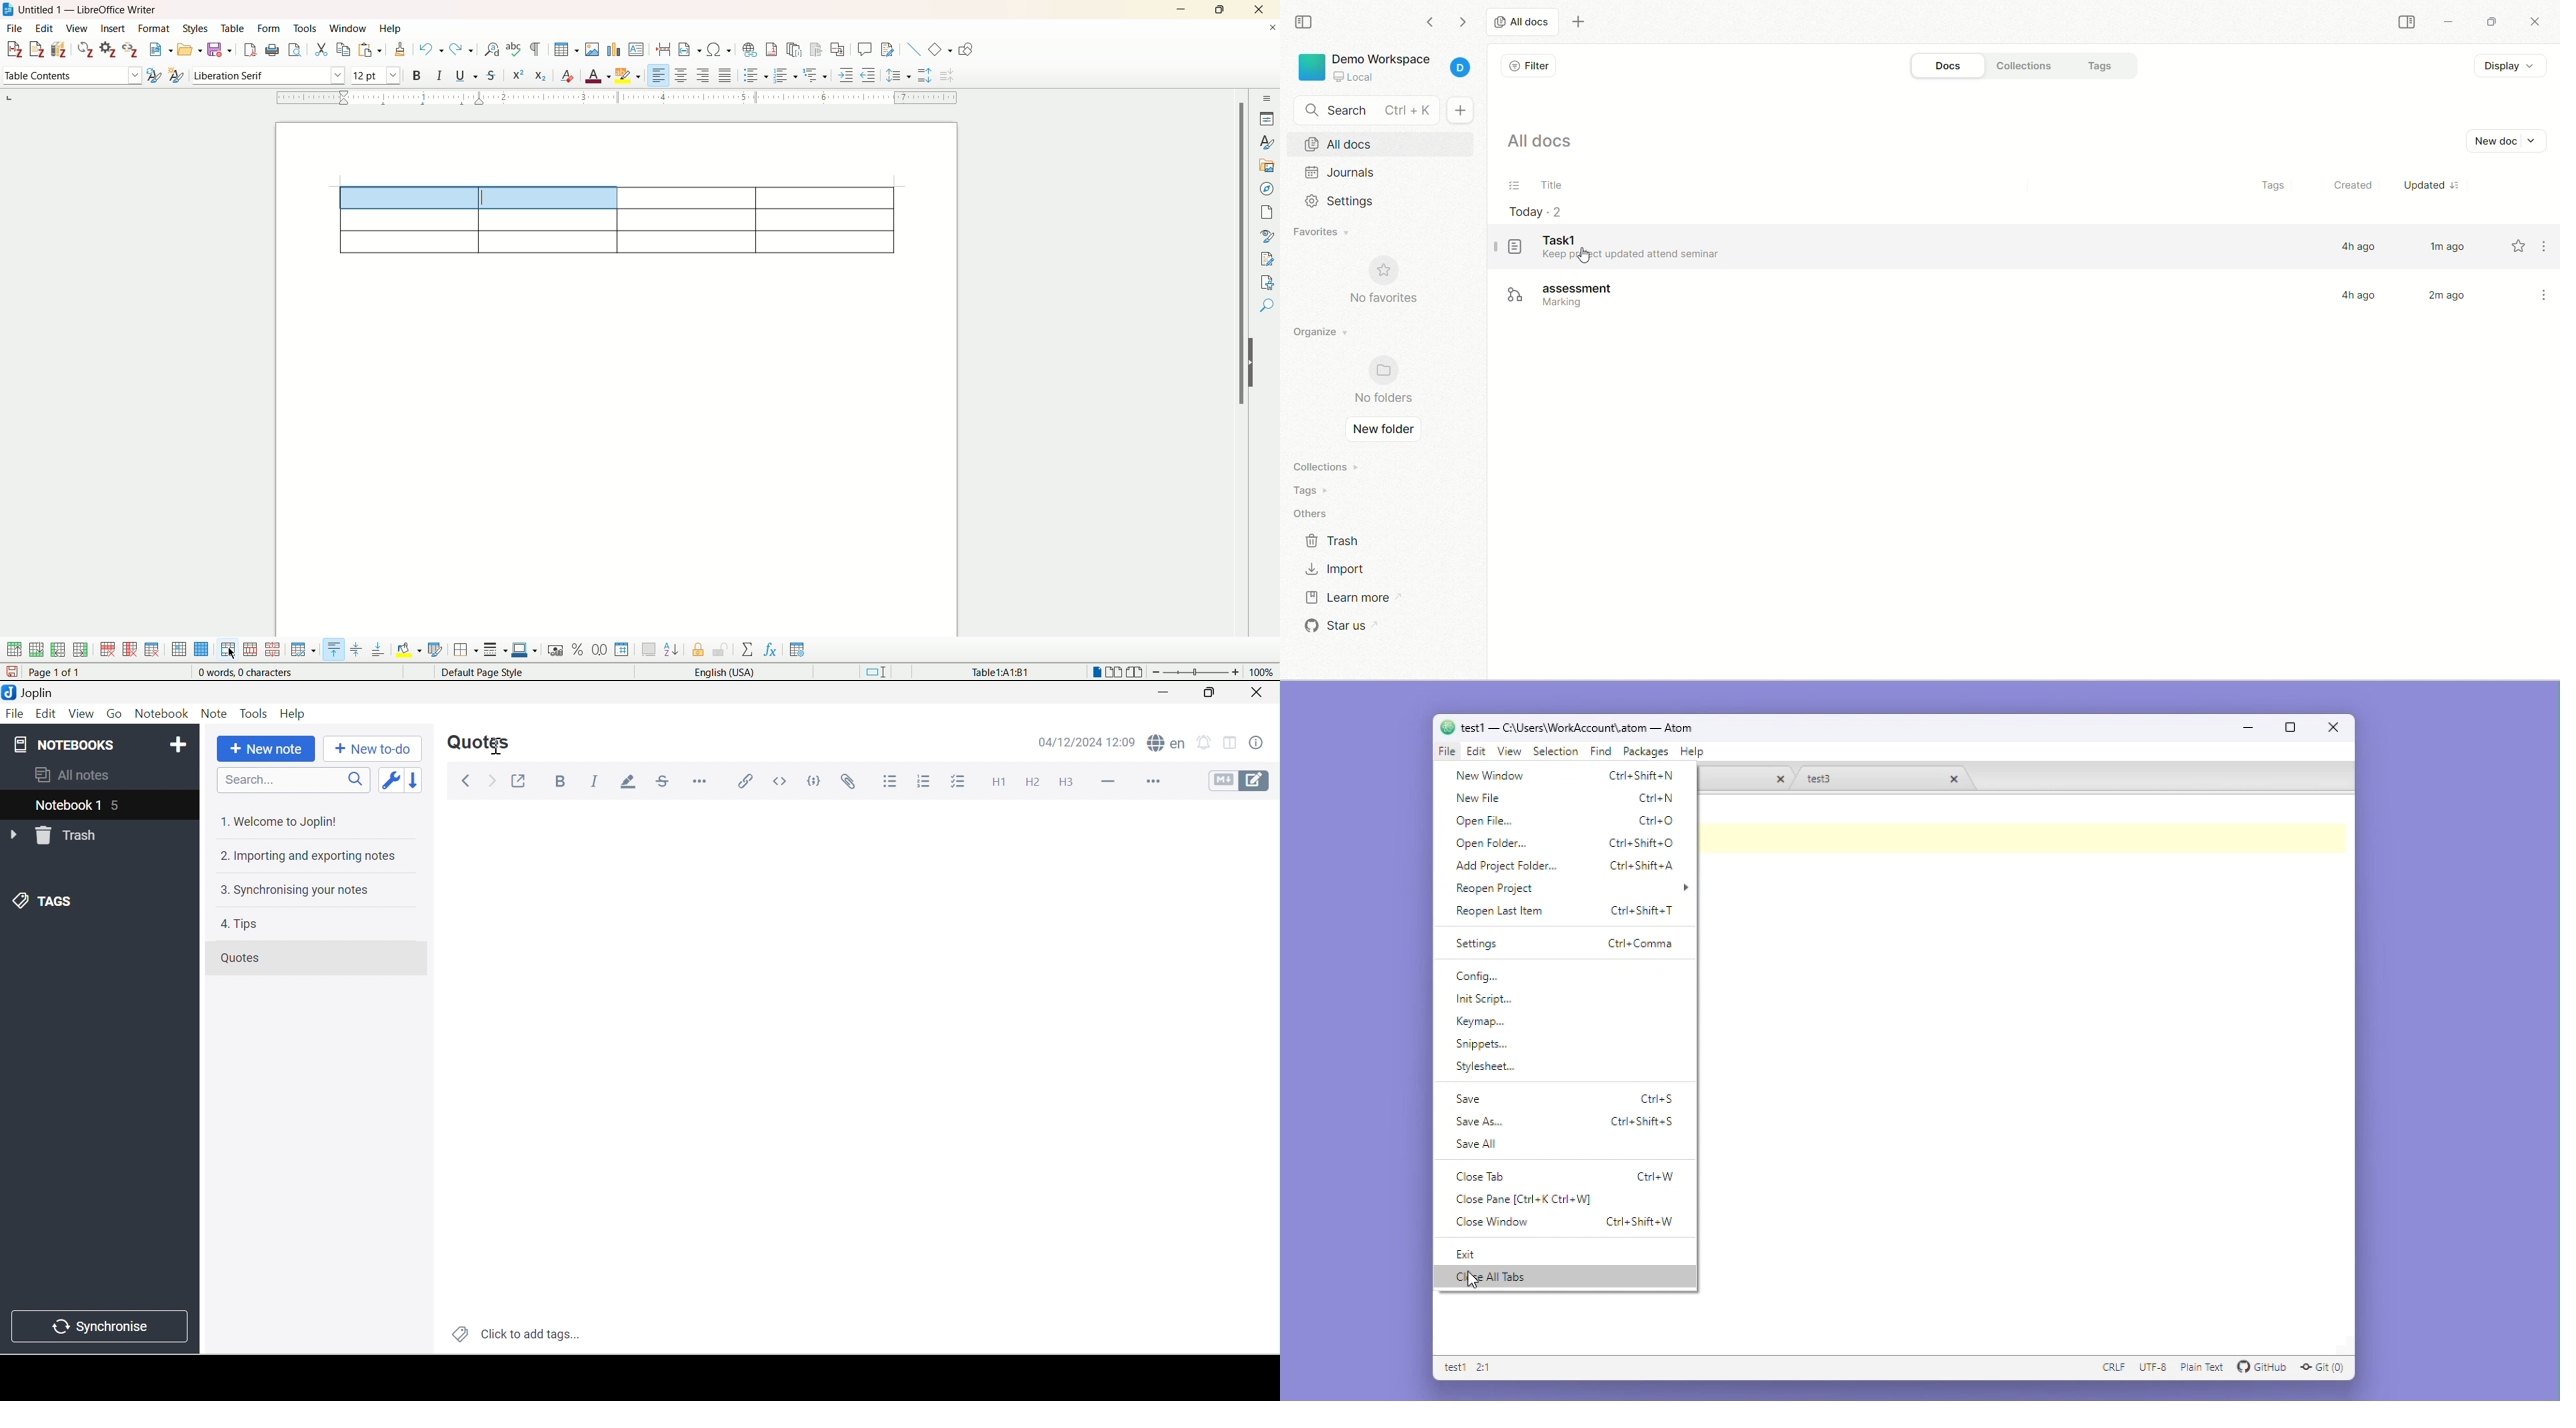  I want to click on styles, so click(197, 29).